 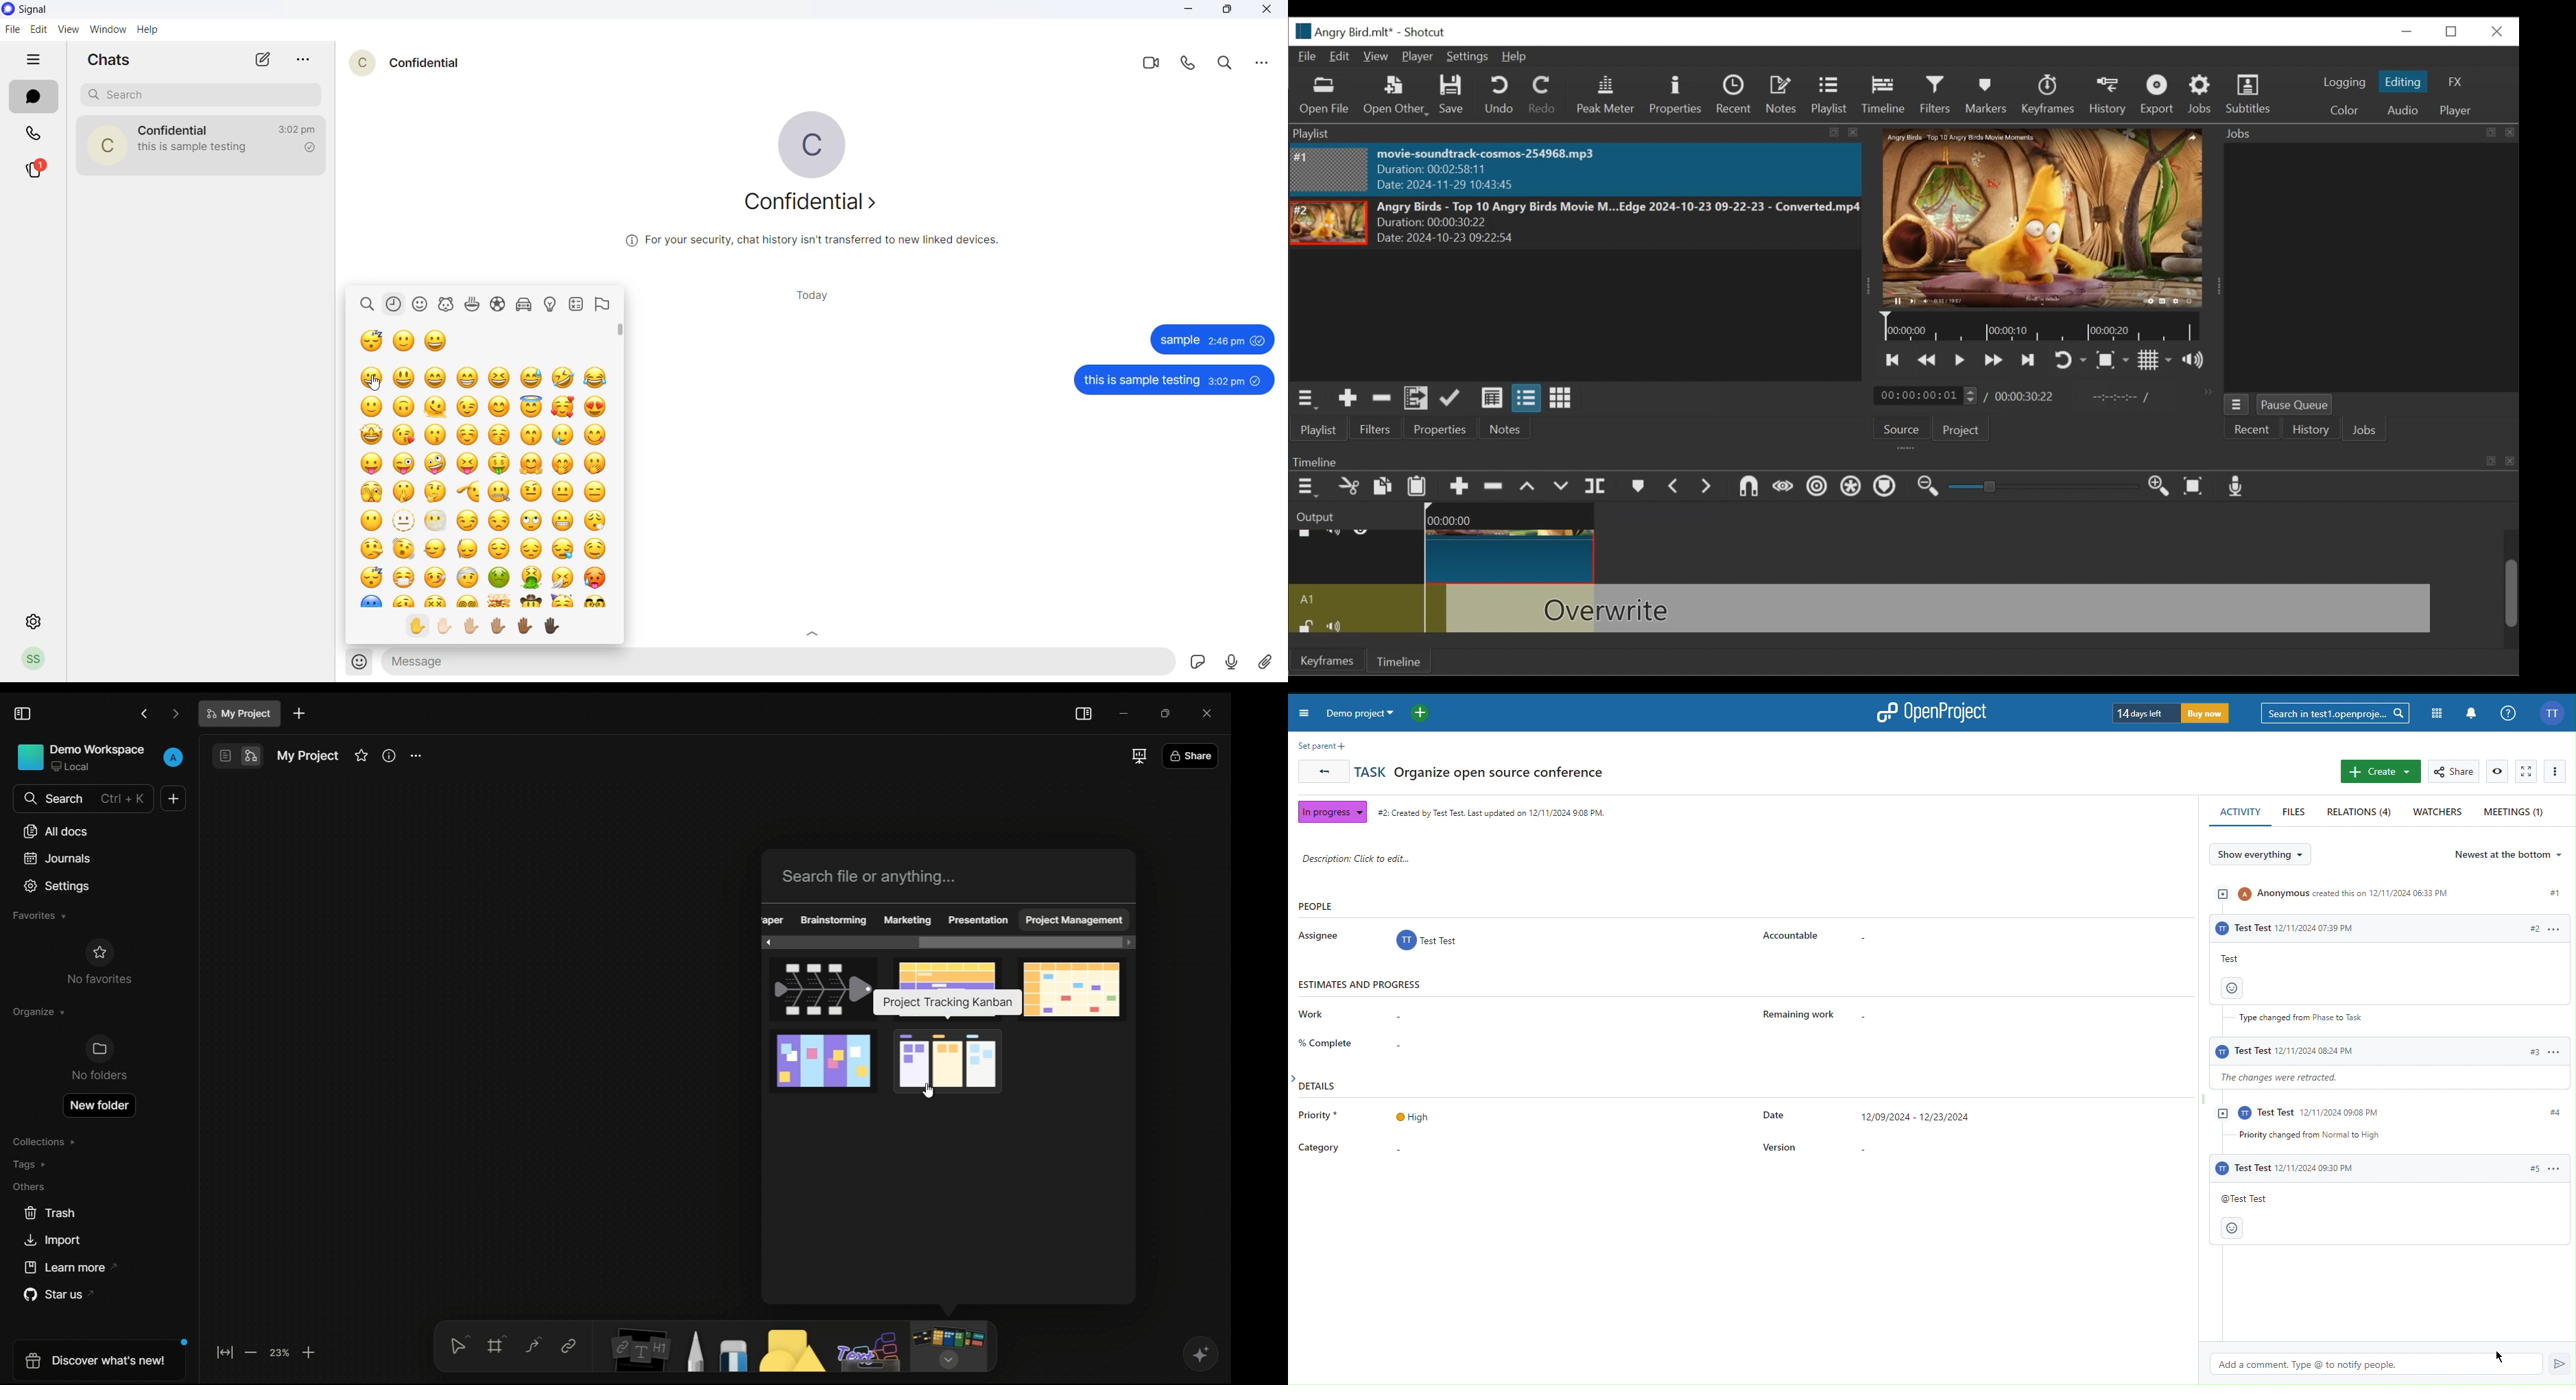 I want to click on Editing, so click(x=2403, y=82).